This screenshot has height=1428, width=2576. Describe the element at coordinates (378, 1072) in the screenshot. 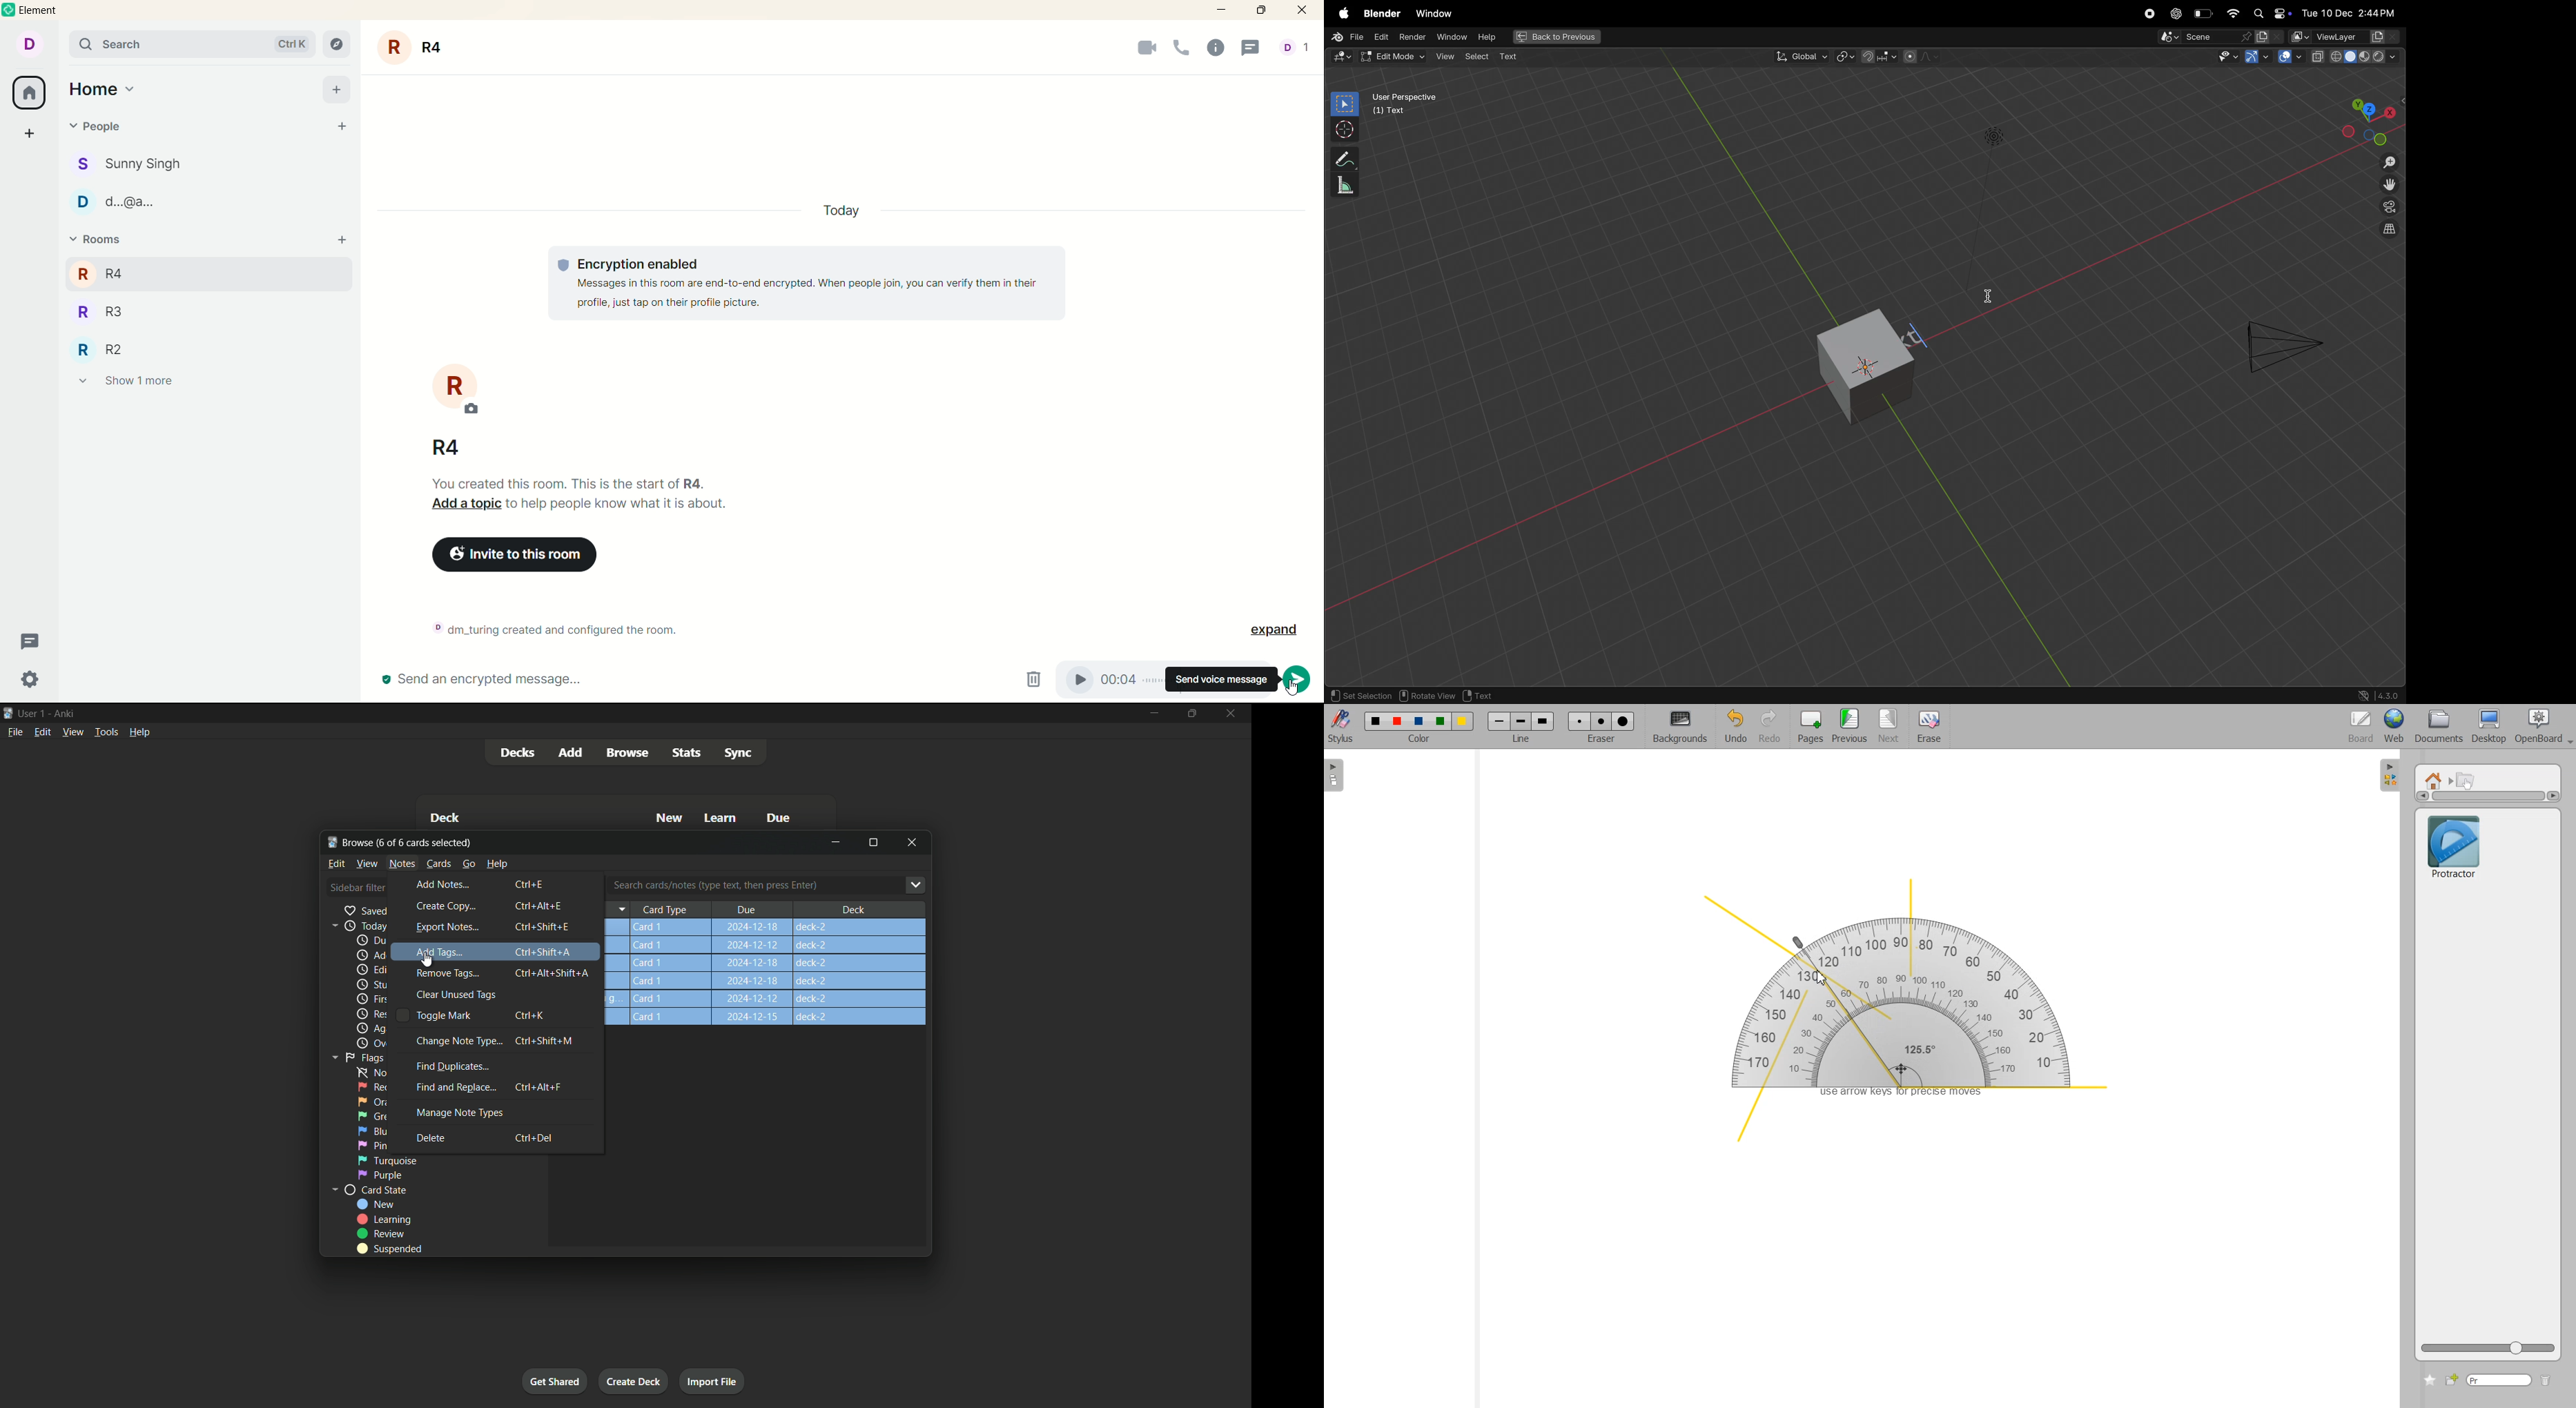

I see `no flag` at that location.